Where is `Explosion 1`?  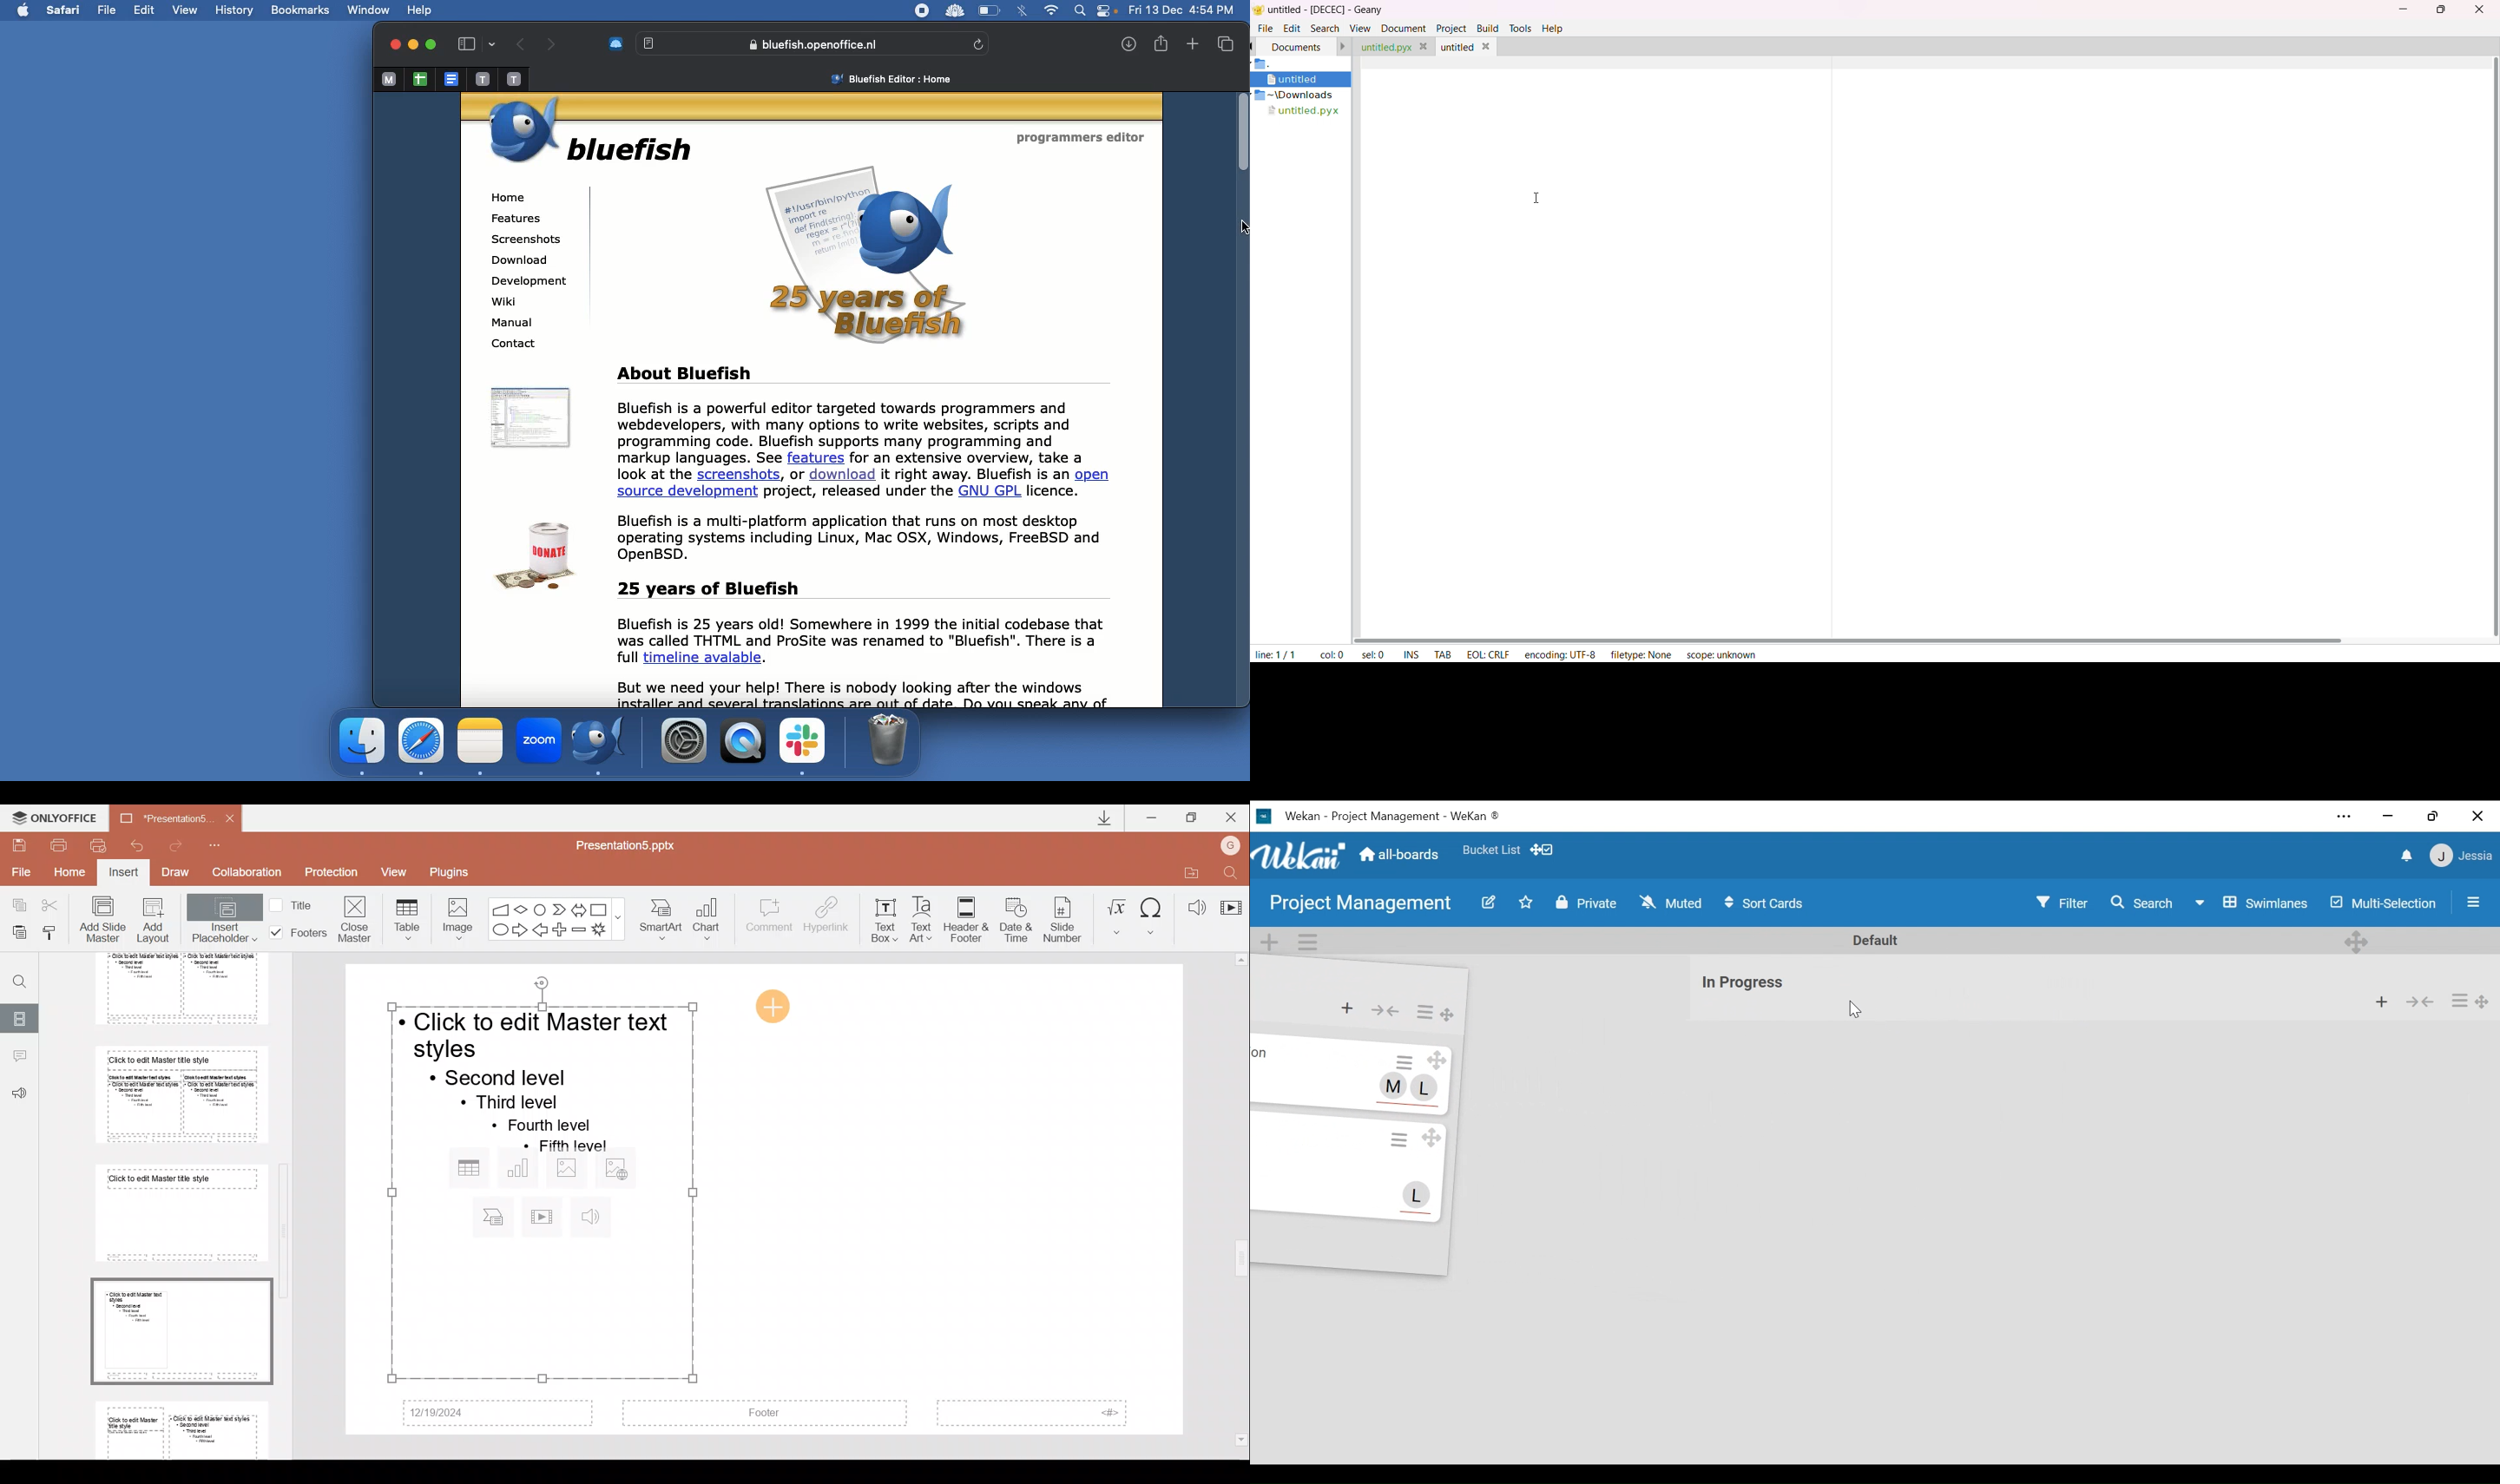
Explosion 1 is located at coordinates (605, 931).